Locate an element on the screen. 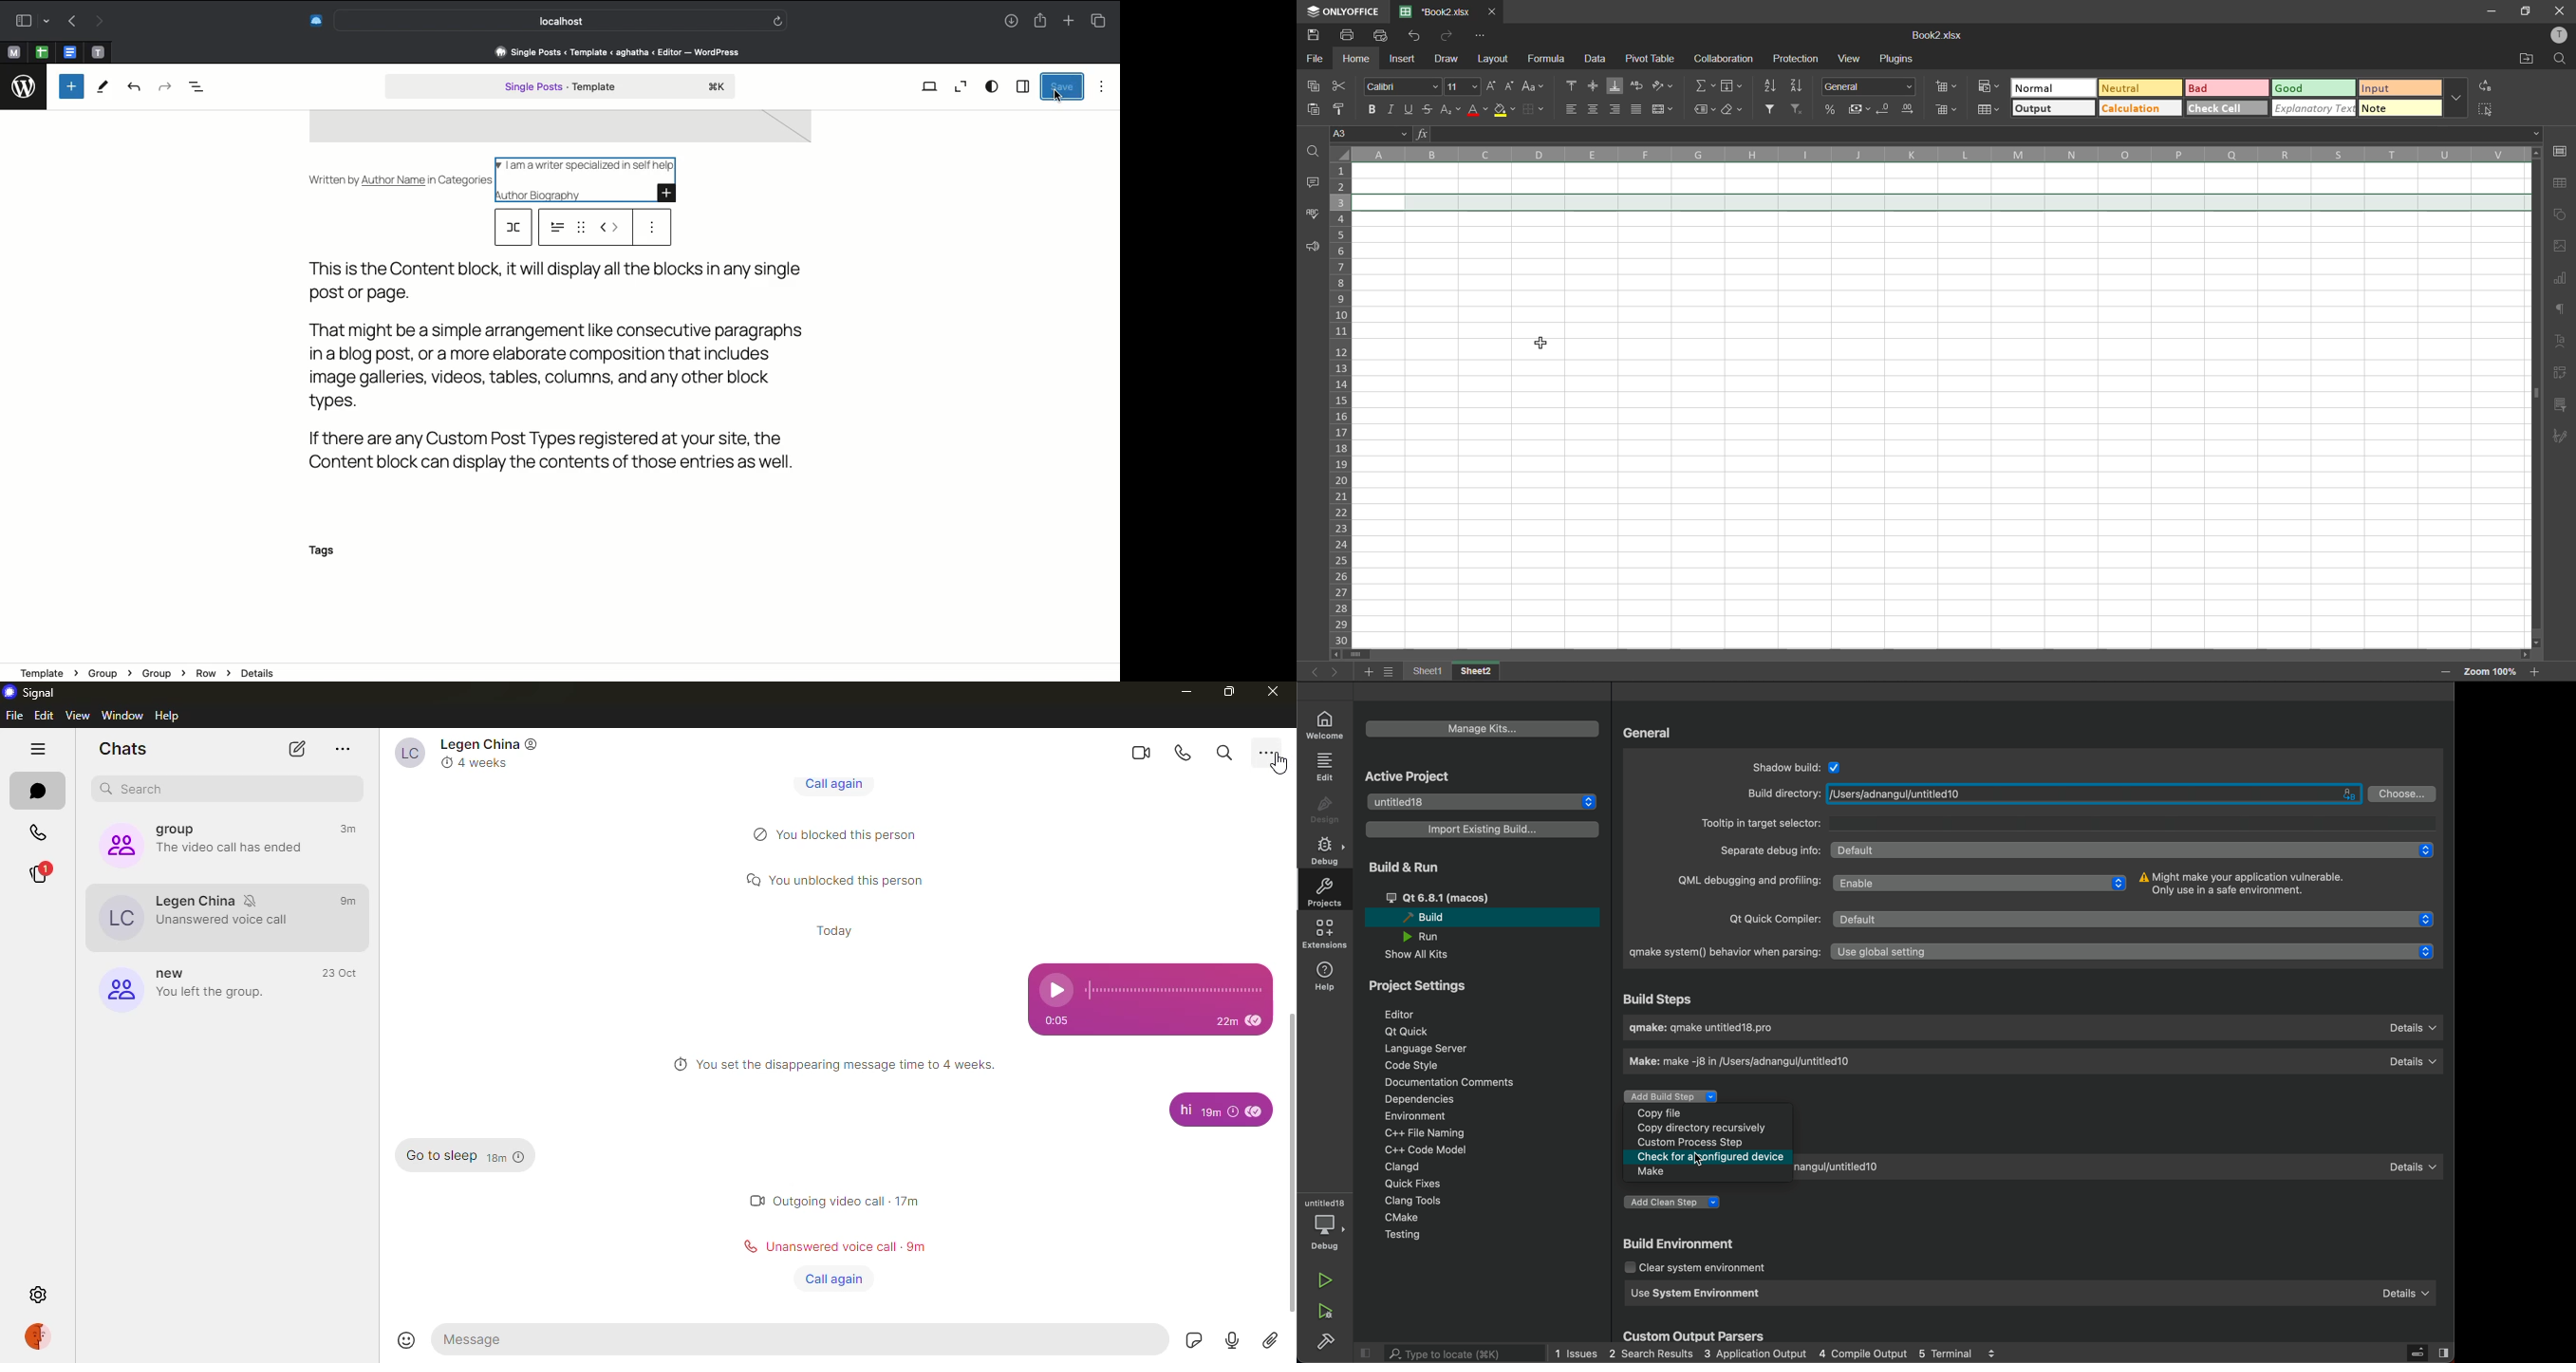 The image size is (2576, 1372). zoom 100% is located at coordinates (2491, 671).